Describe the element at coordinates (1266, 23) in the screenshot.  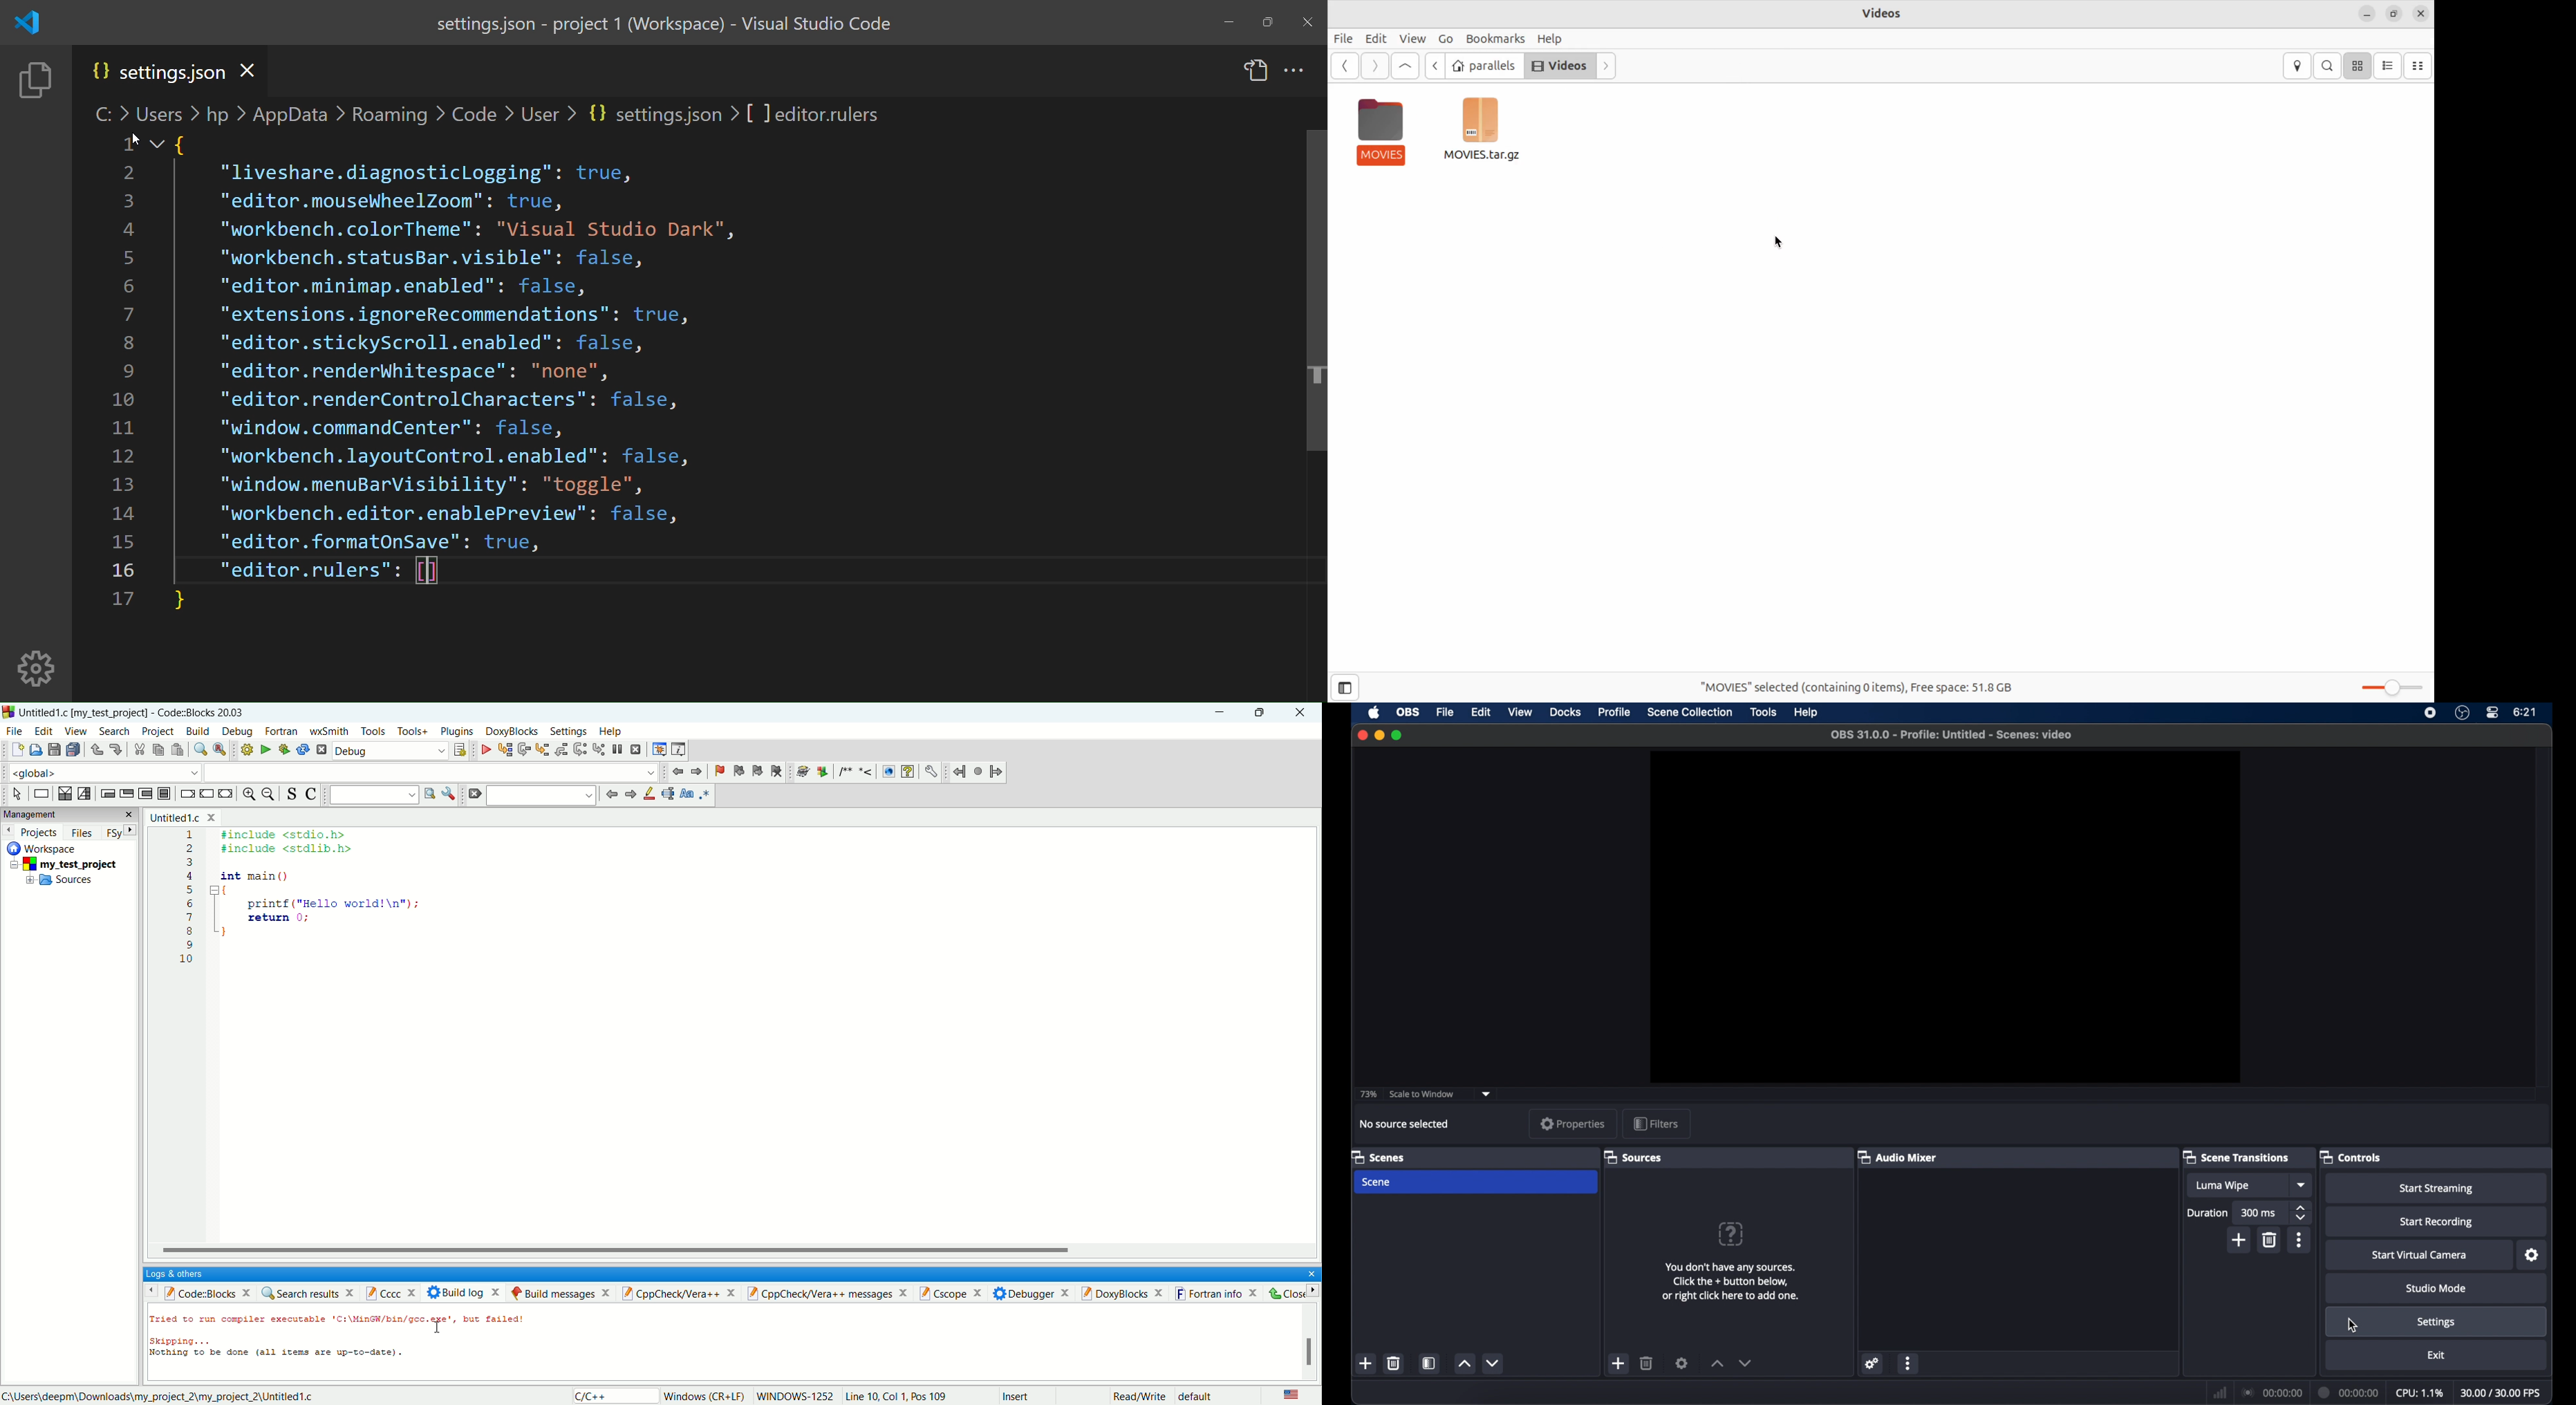
I see `maximize` at that location.